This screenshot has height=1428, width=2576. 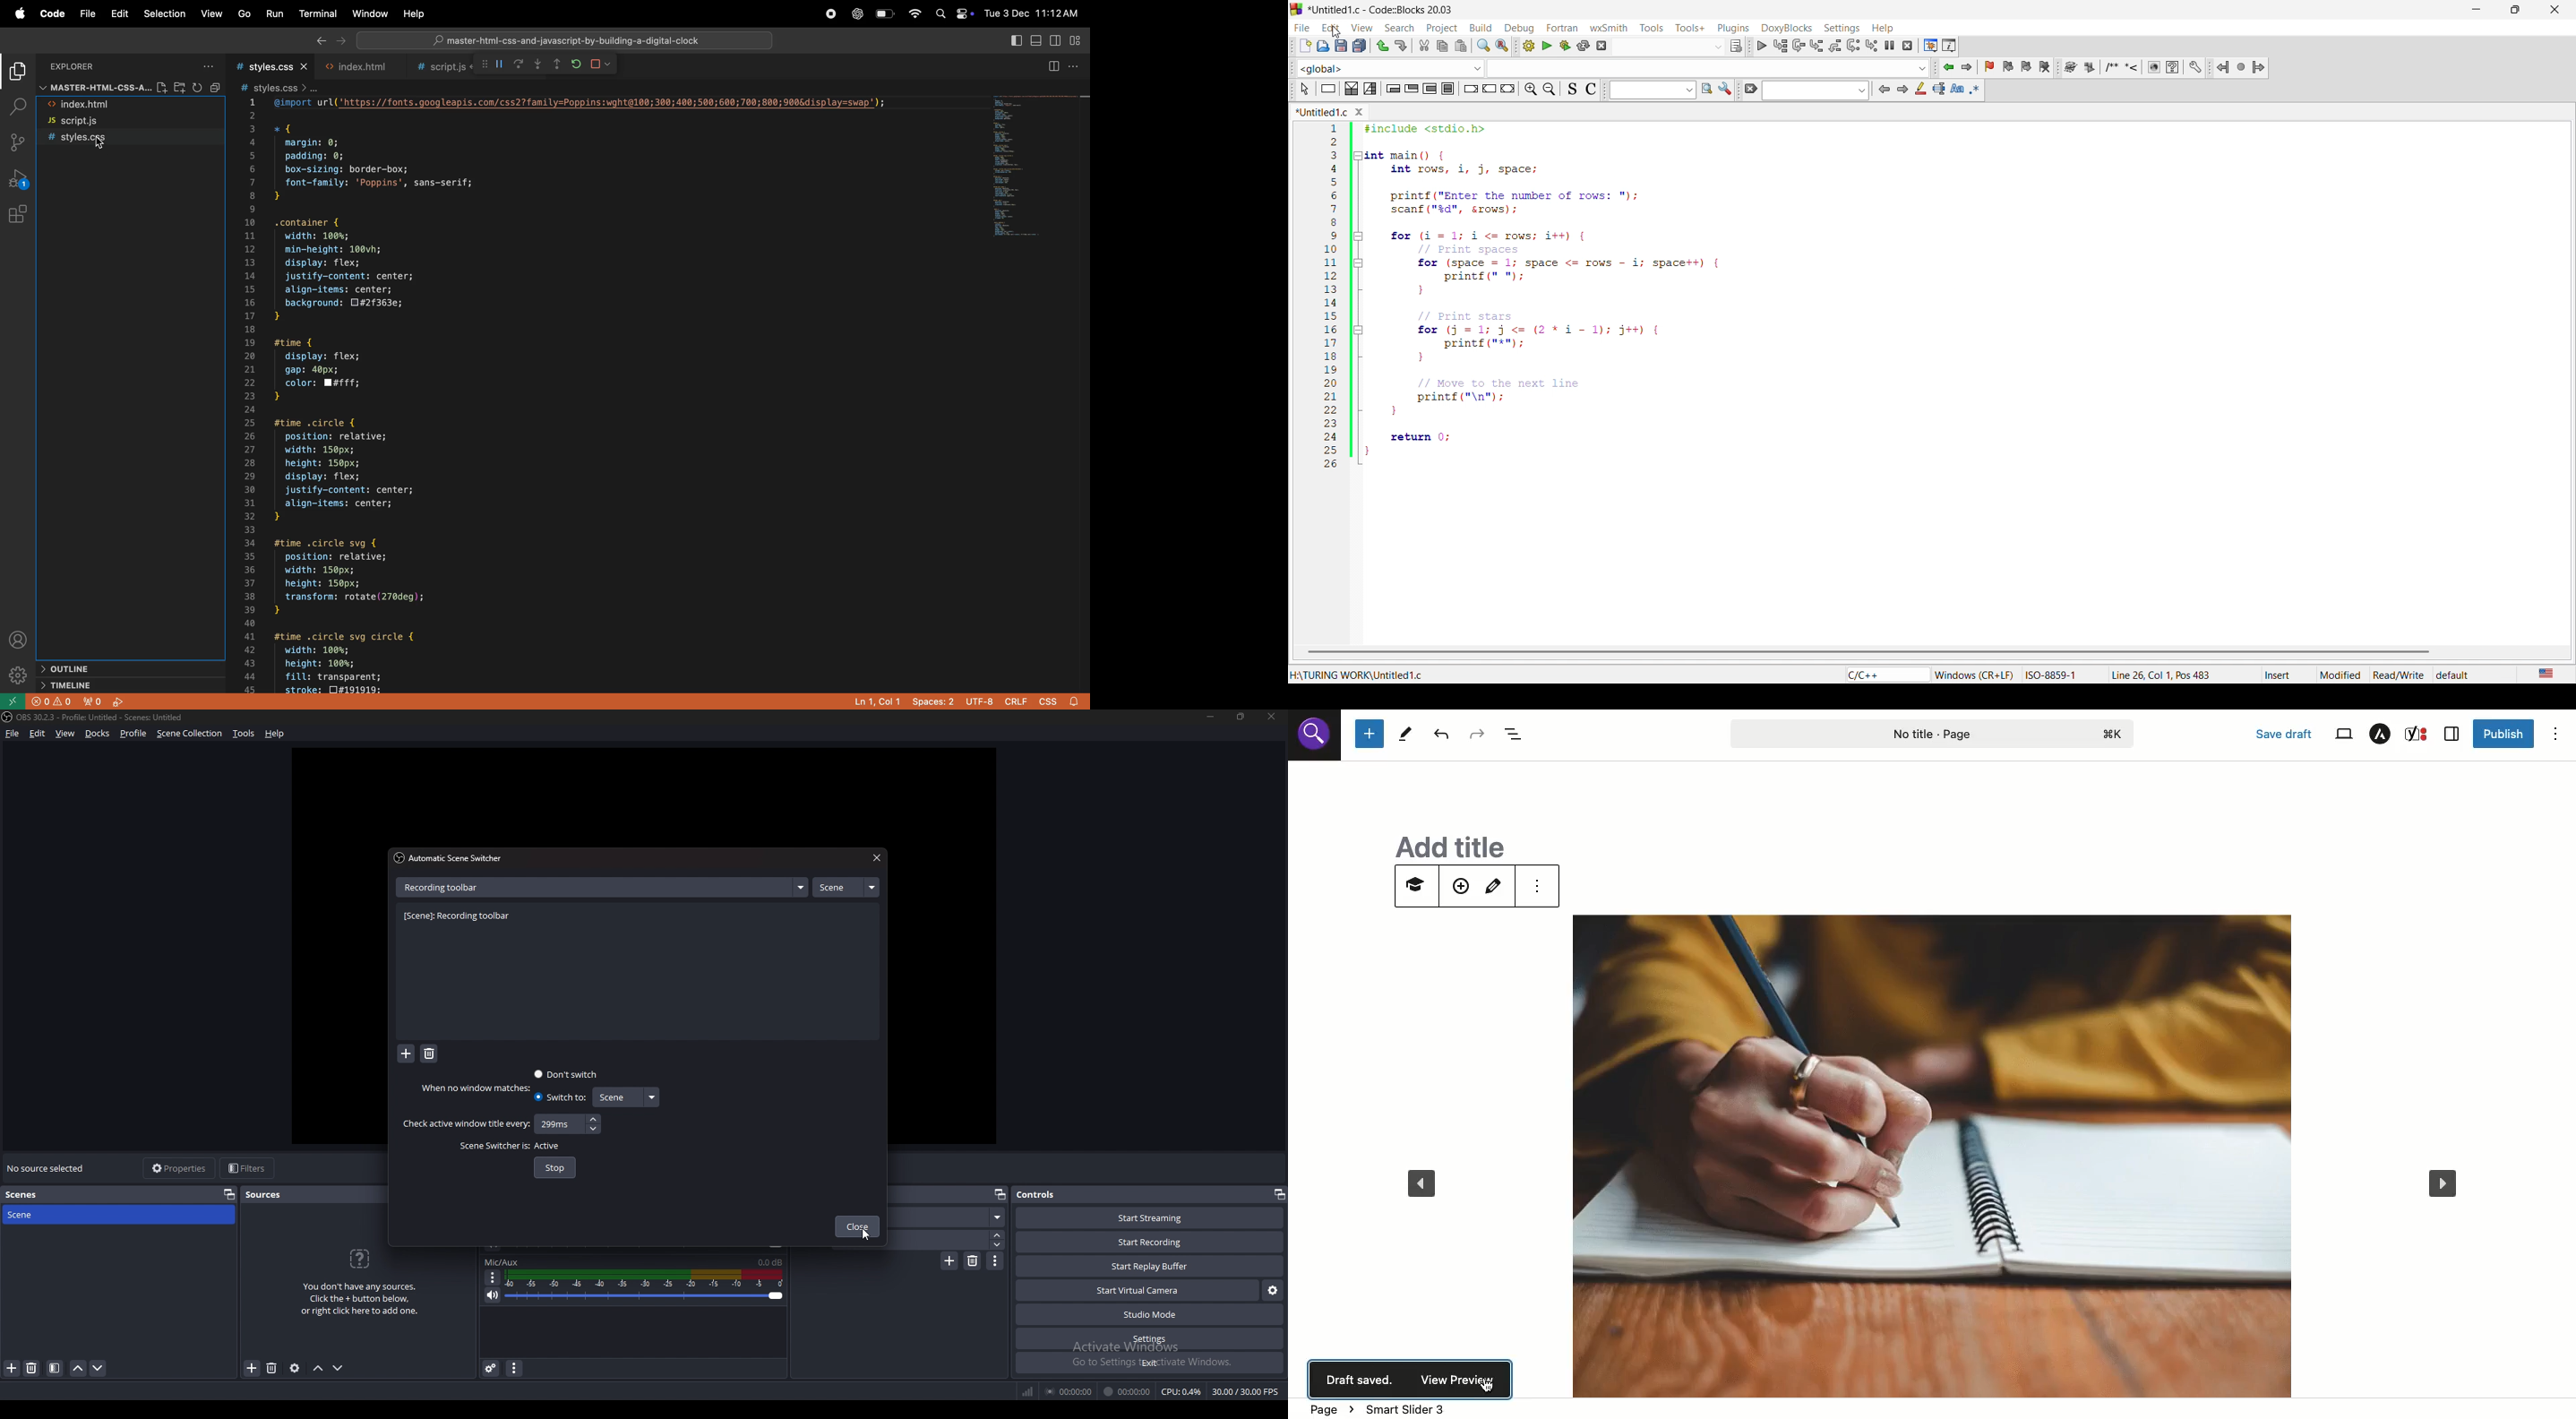 What do you see at coordinates (559, 1097) in the screenshot?
I see `switch to` at bounding box center [559, 1097].